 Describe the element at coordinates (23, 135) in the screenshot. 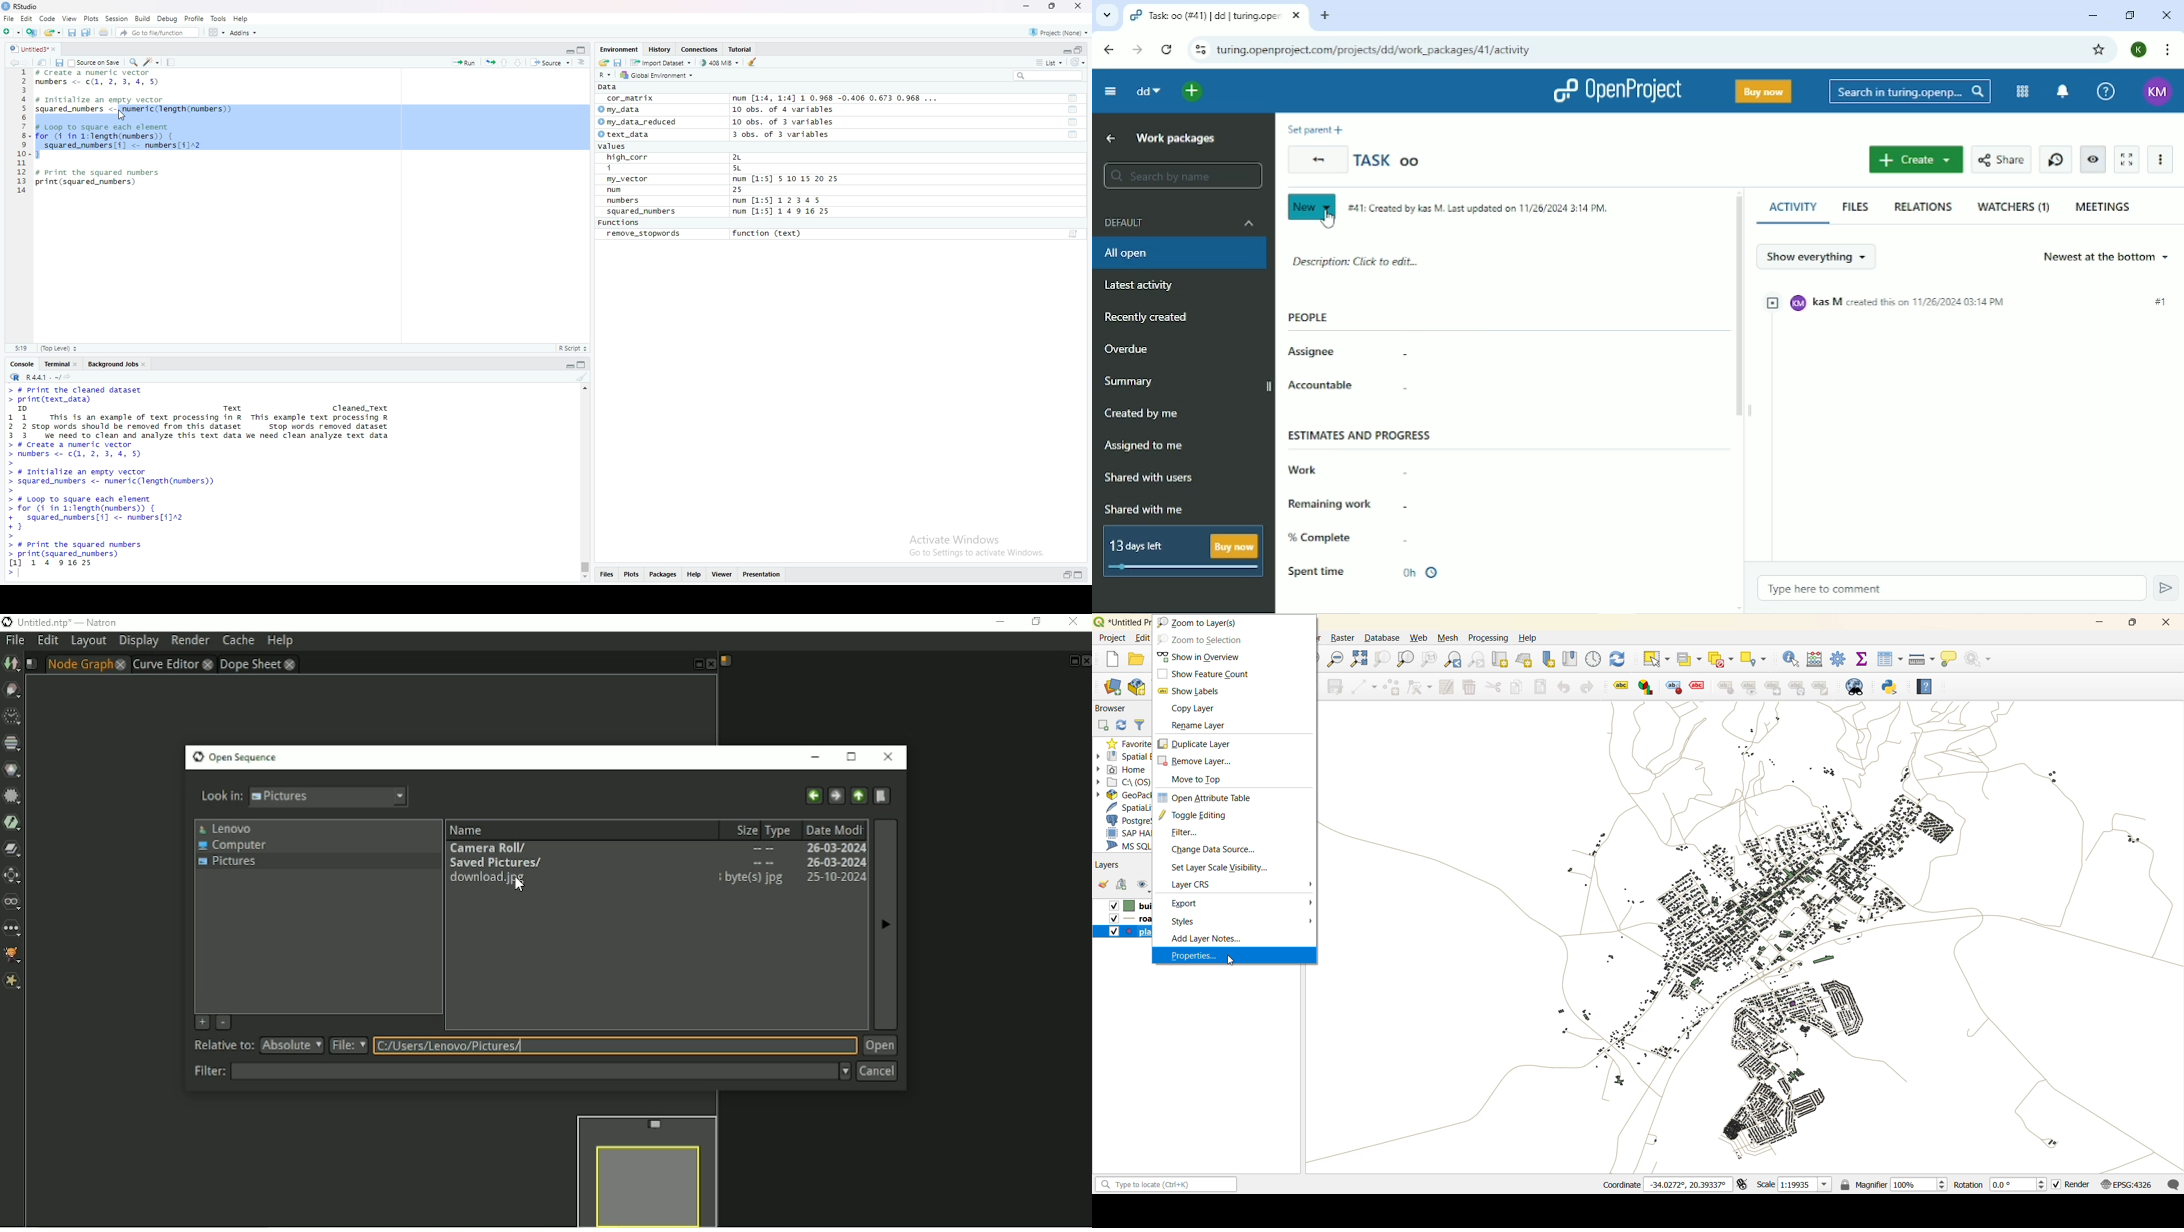

I see `line number` at that location.